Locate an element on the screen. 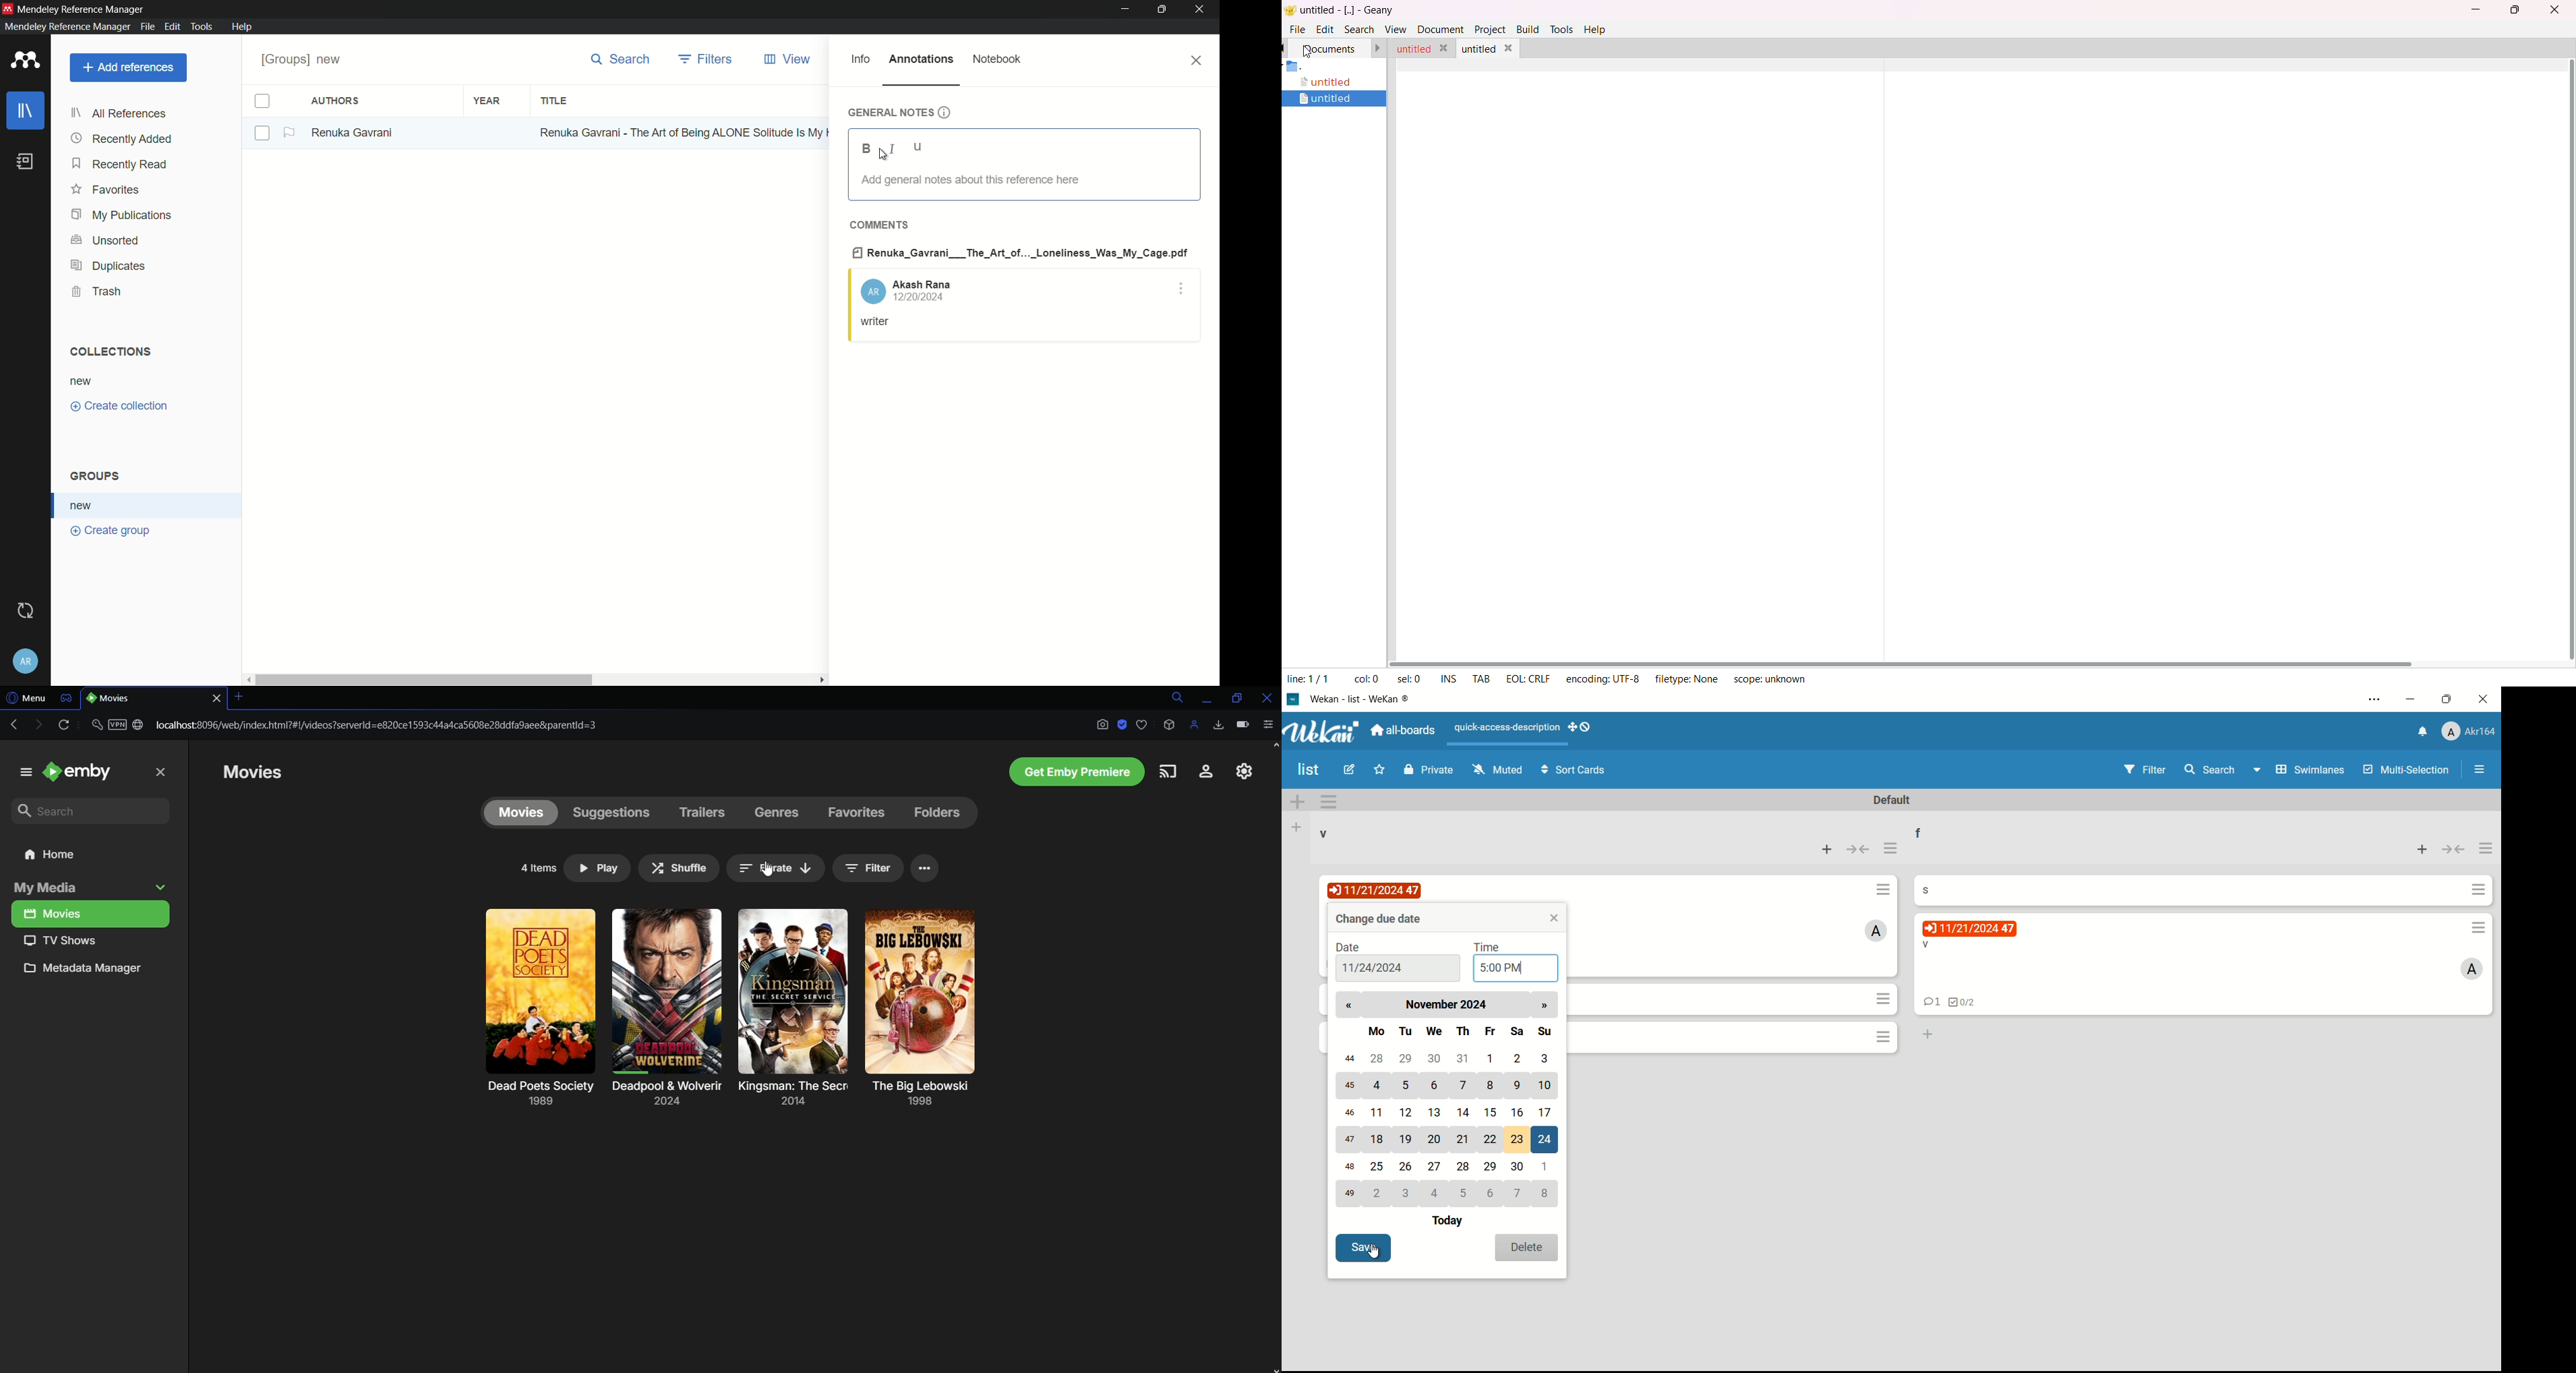 The height and width of the screenshot is (1400, 2576). general notes is located at coordinates (899, 113).